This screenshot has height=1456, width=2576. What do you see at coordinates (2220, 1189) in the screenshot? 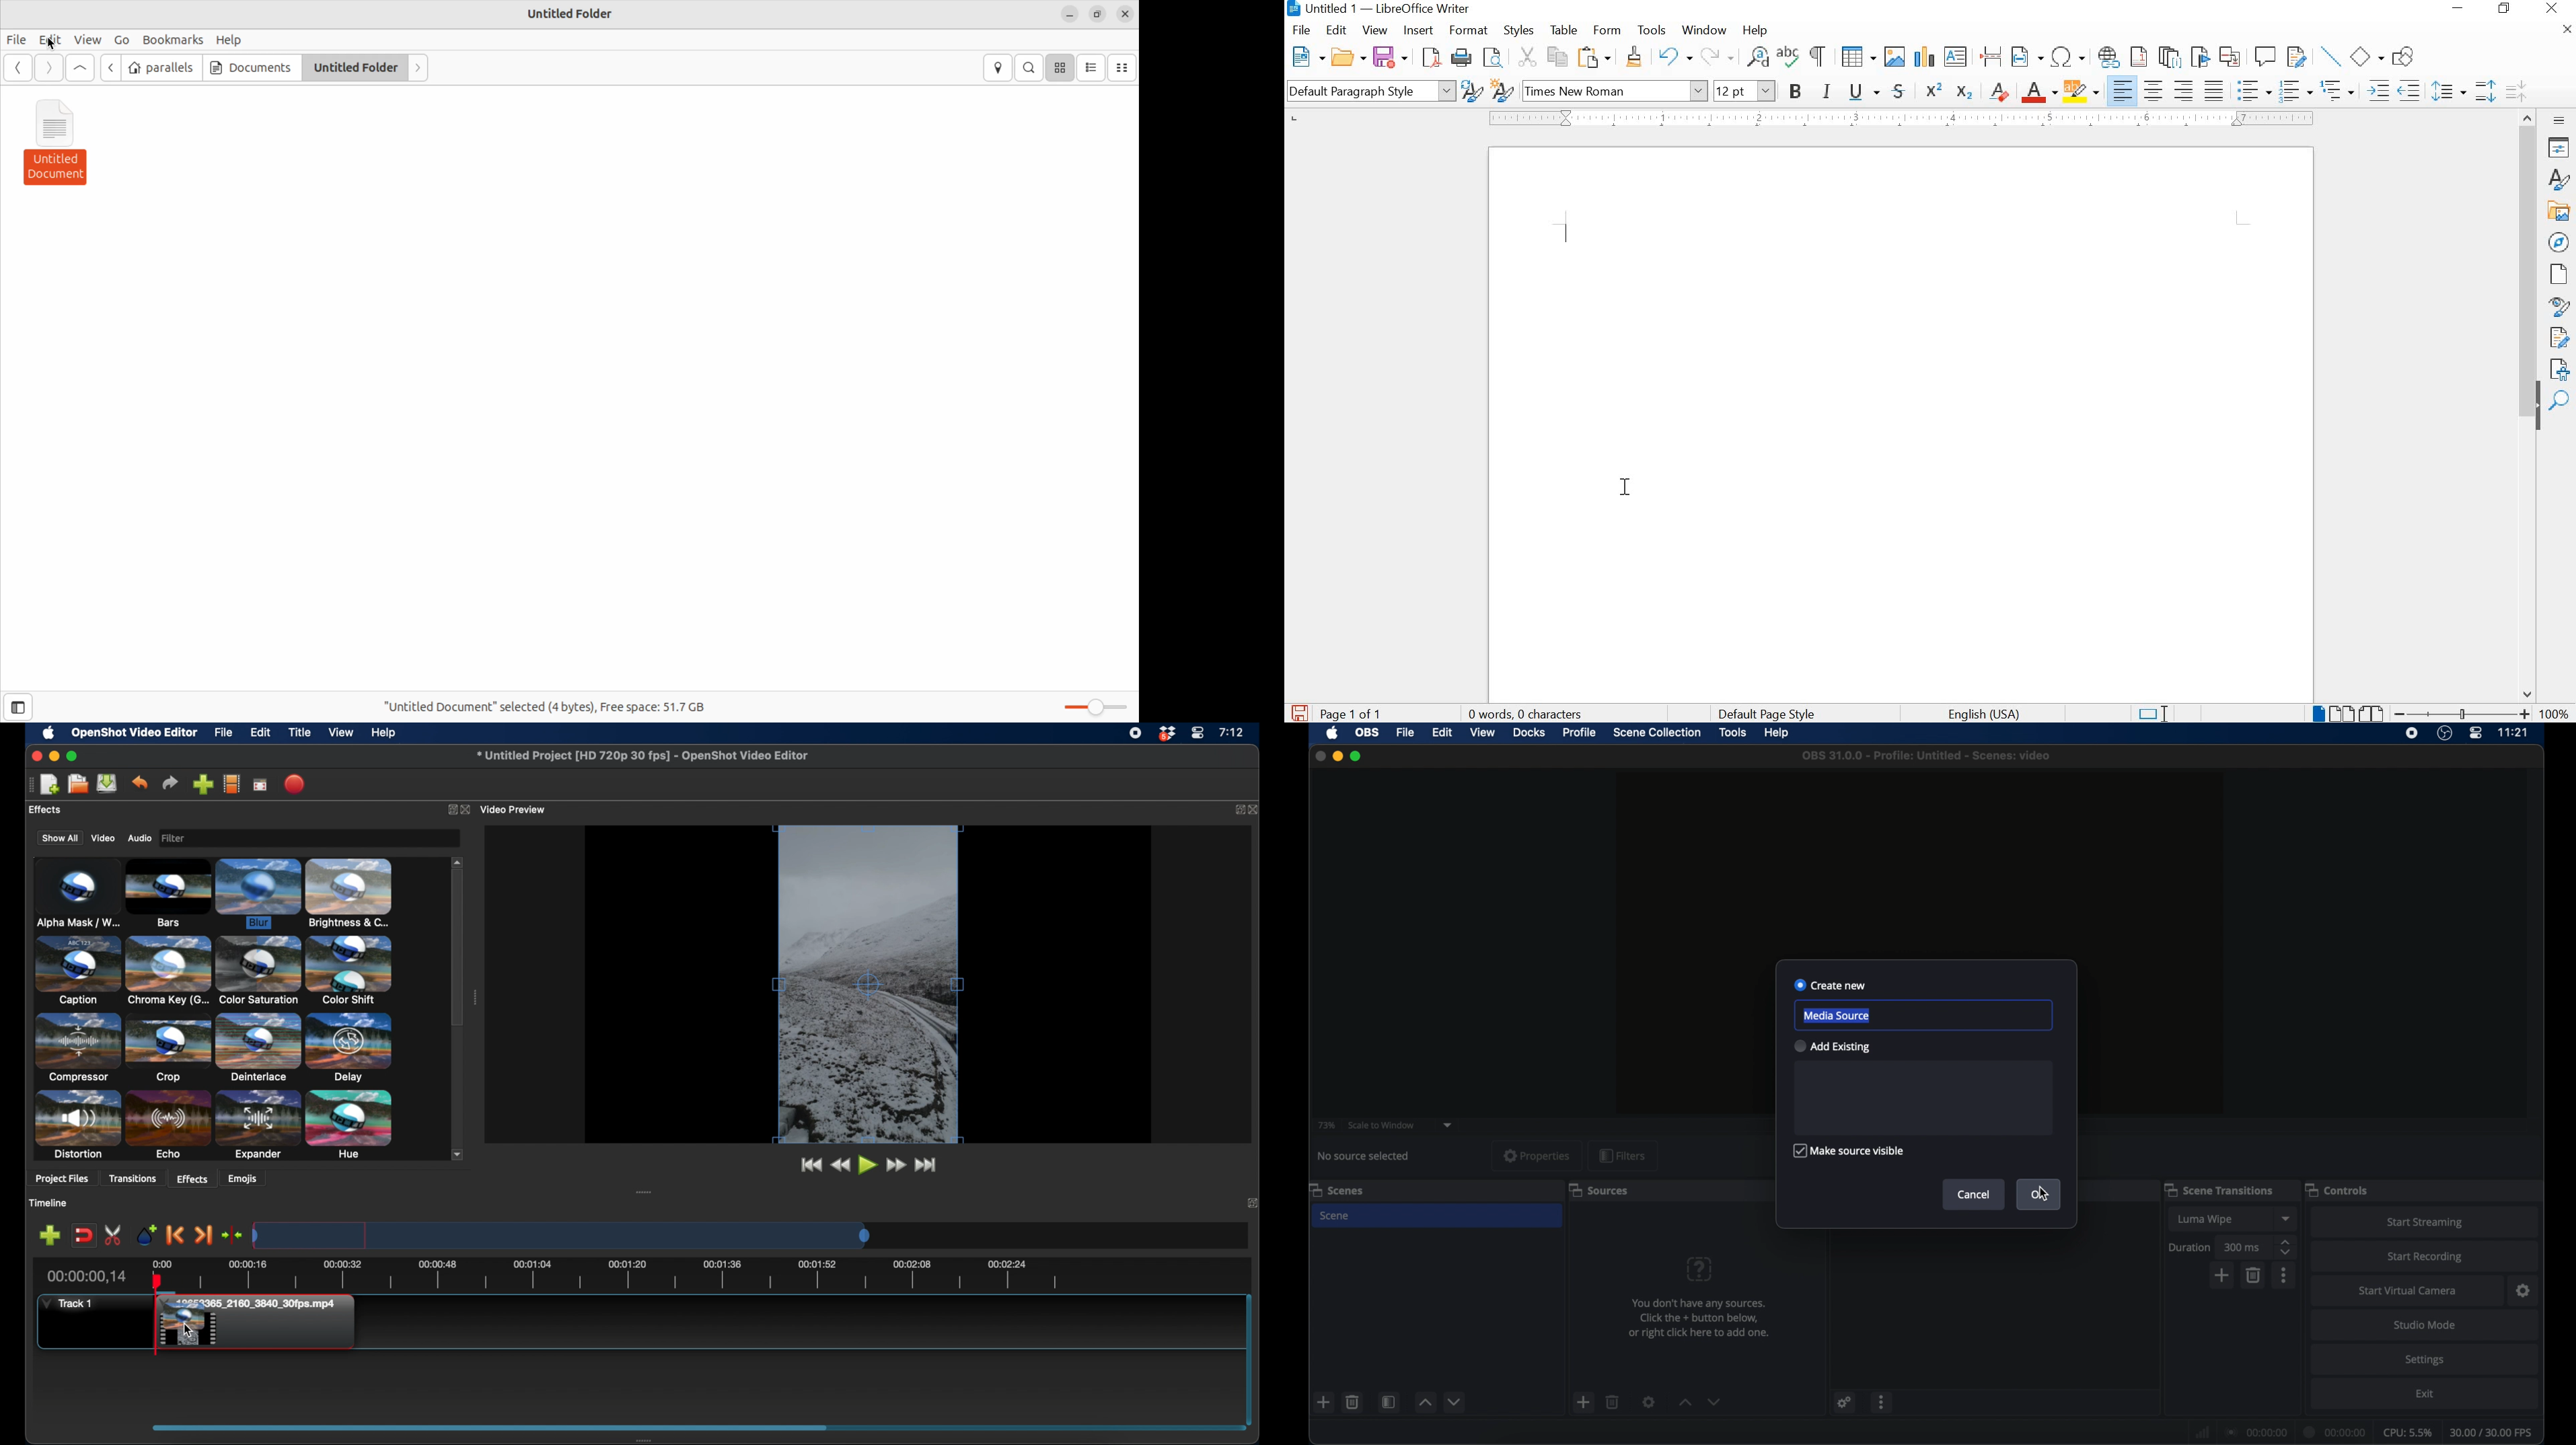
I see `scene transitions` at bounding box center [2220, 1189].